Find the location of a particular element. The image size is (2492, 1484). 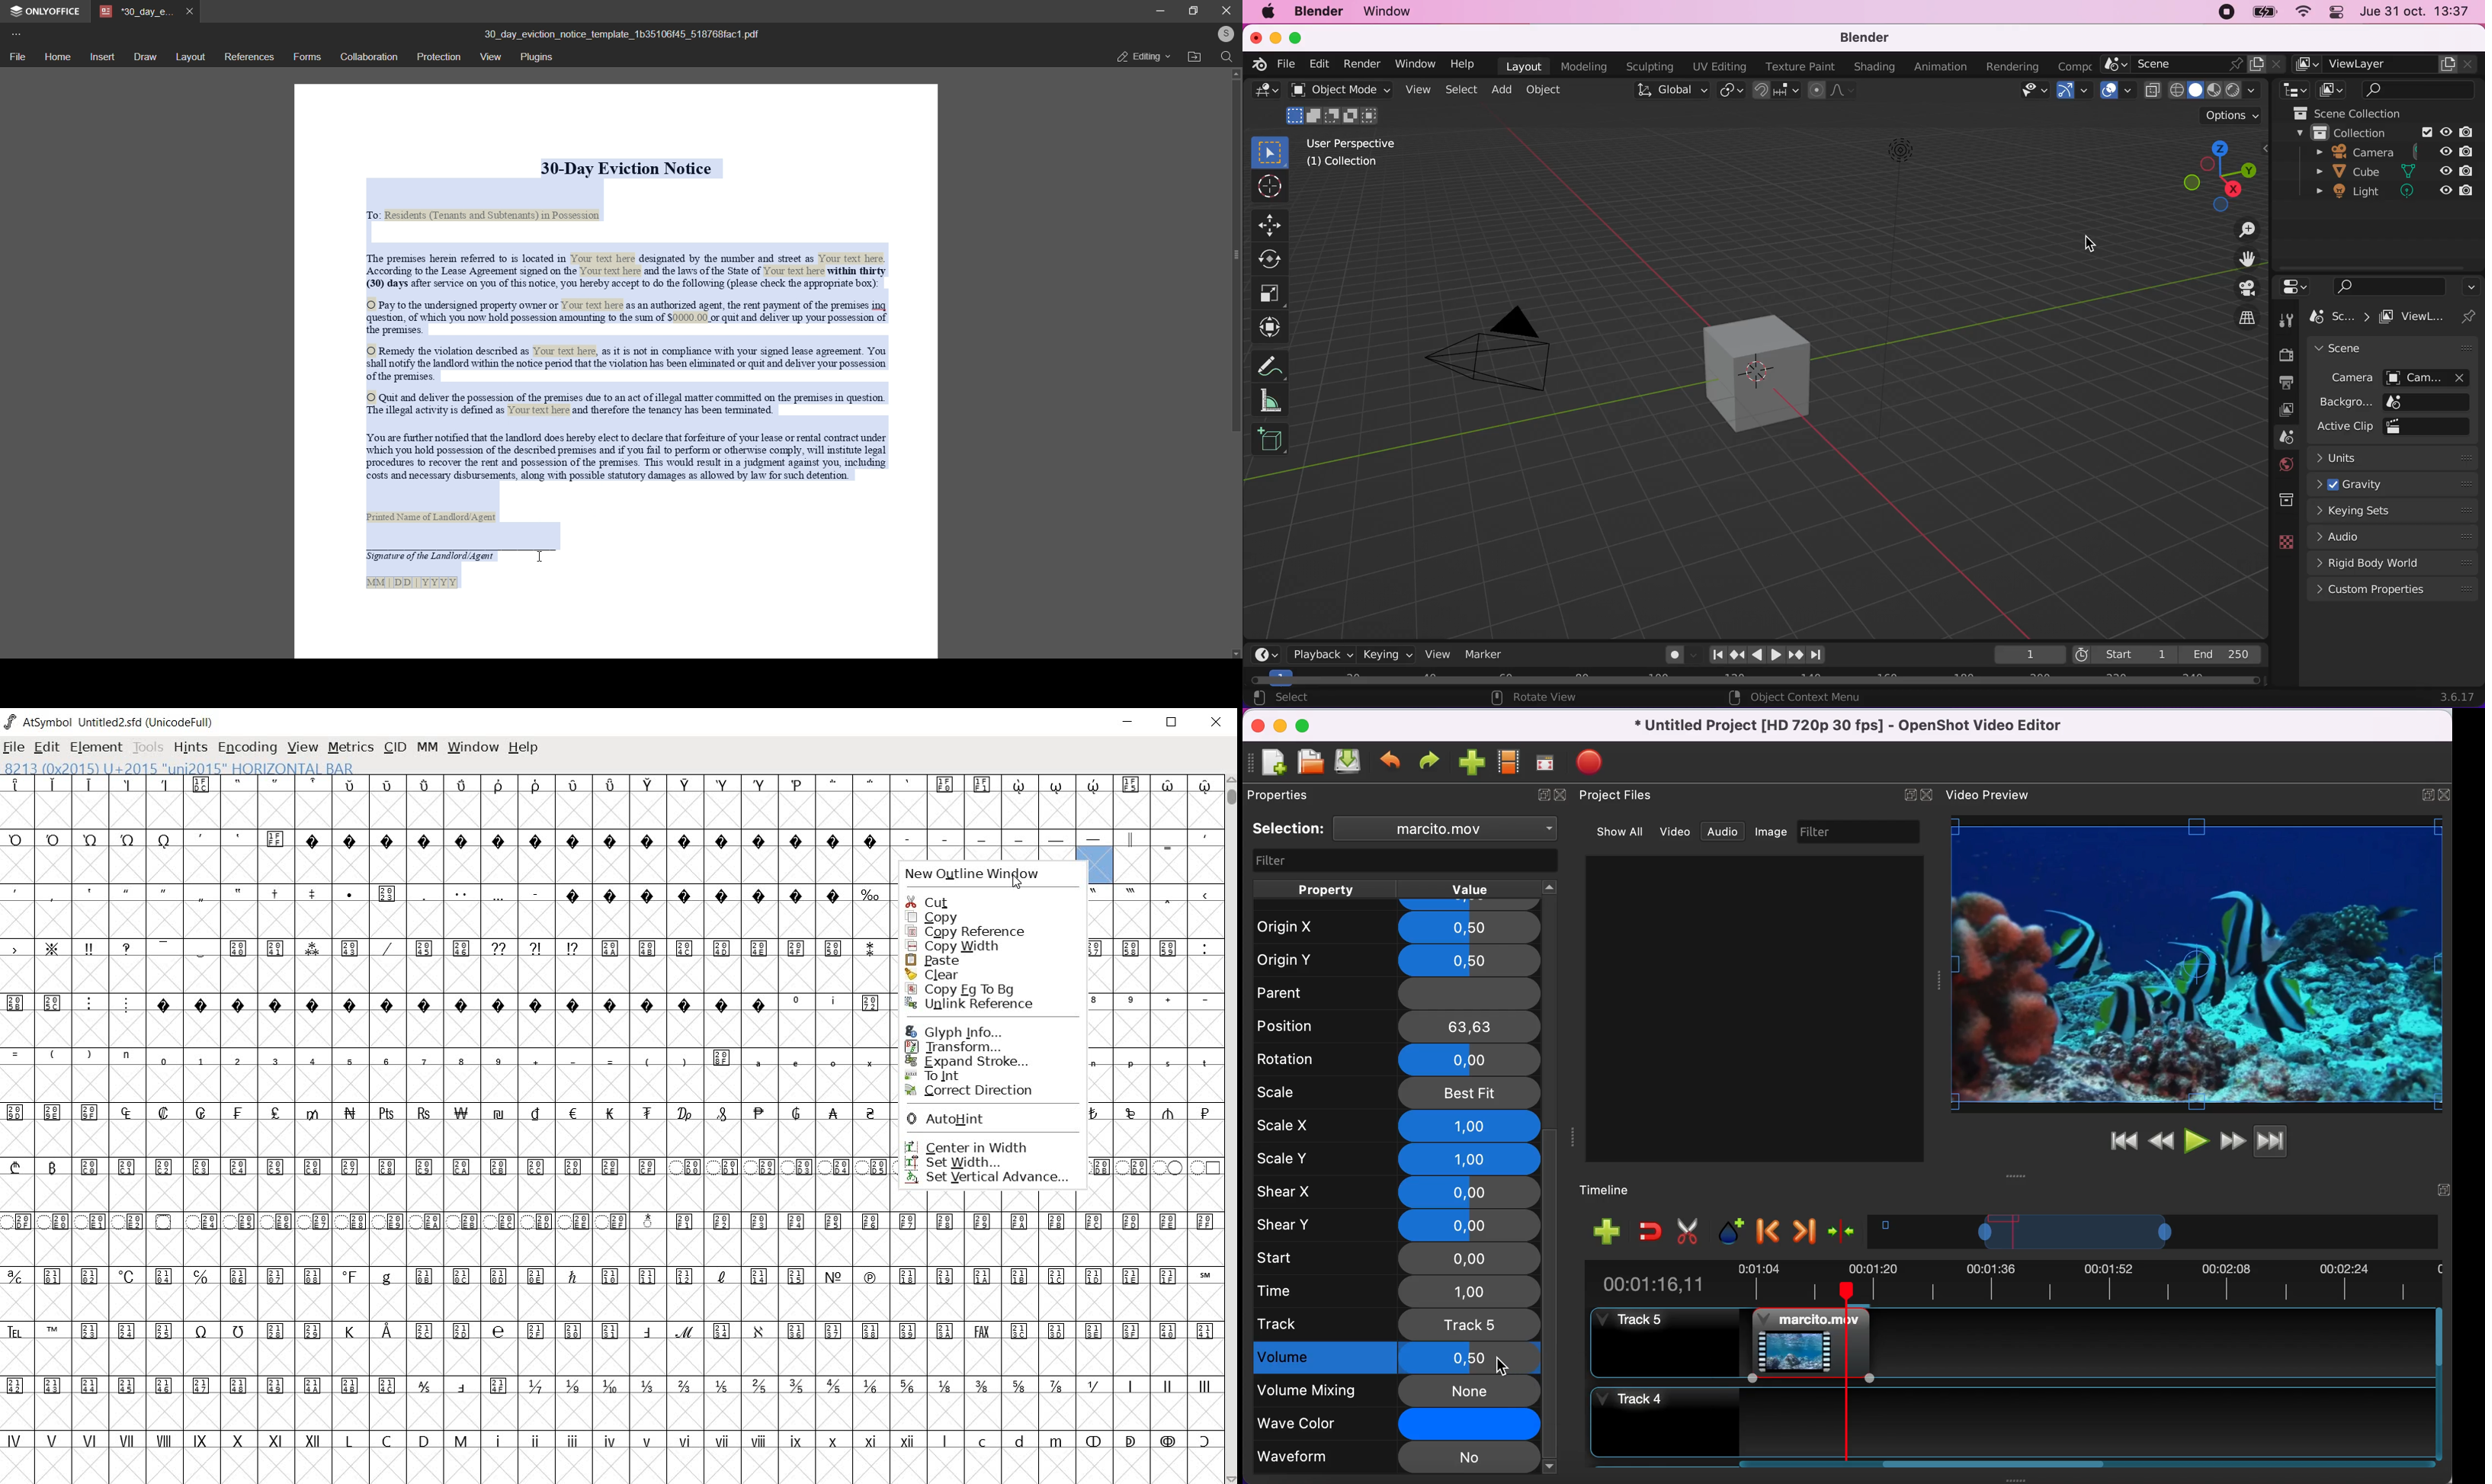

move the view is located at coordinates (2239, 258).